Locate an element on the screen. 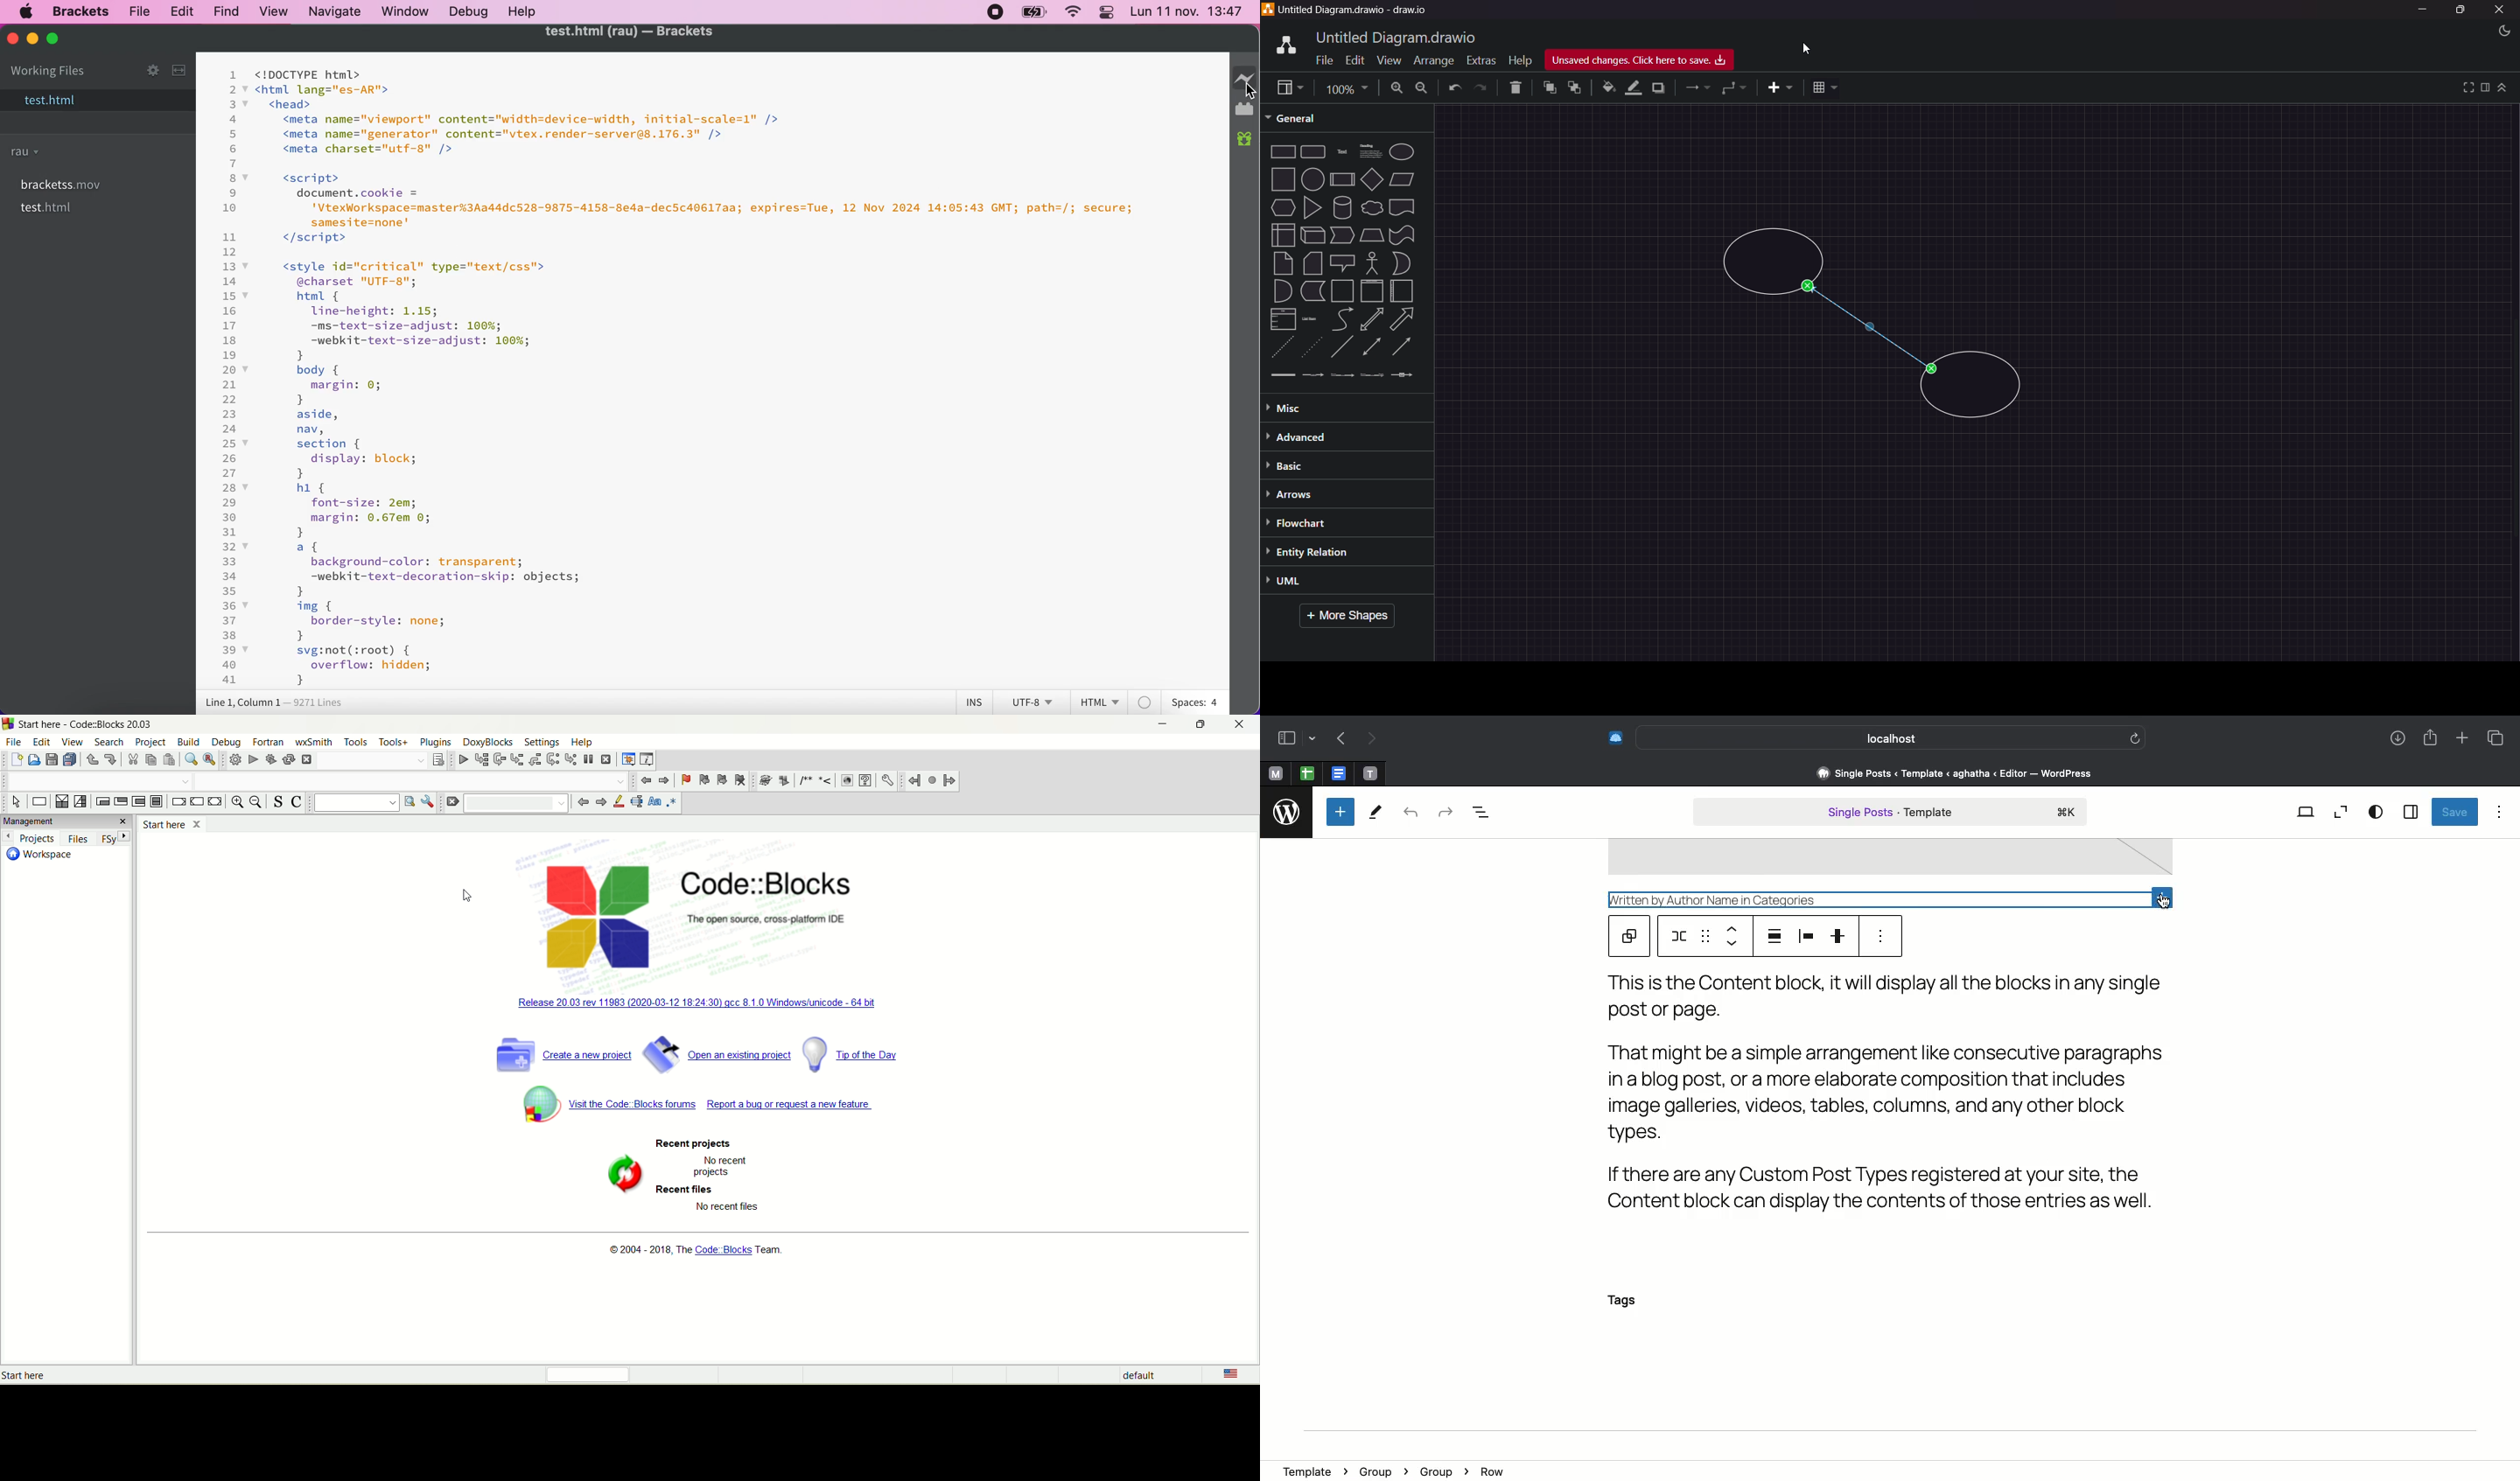 The width and height of the screenshot is (2520, 1484). view is located at coordinates (1286, 87).